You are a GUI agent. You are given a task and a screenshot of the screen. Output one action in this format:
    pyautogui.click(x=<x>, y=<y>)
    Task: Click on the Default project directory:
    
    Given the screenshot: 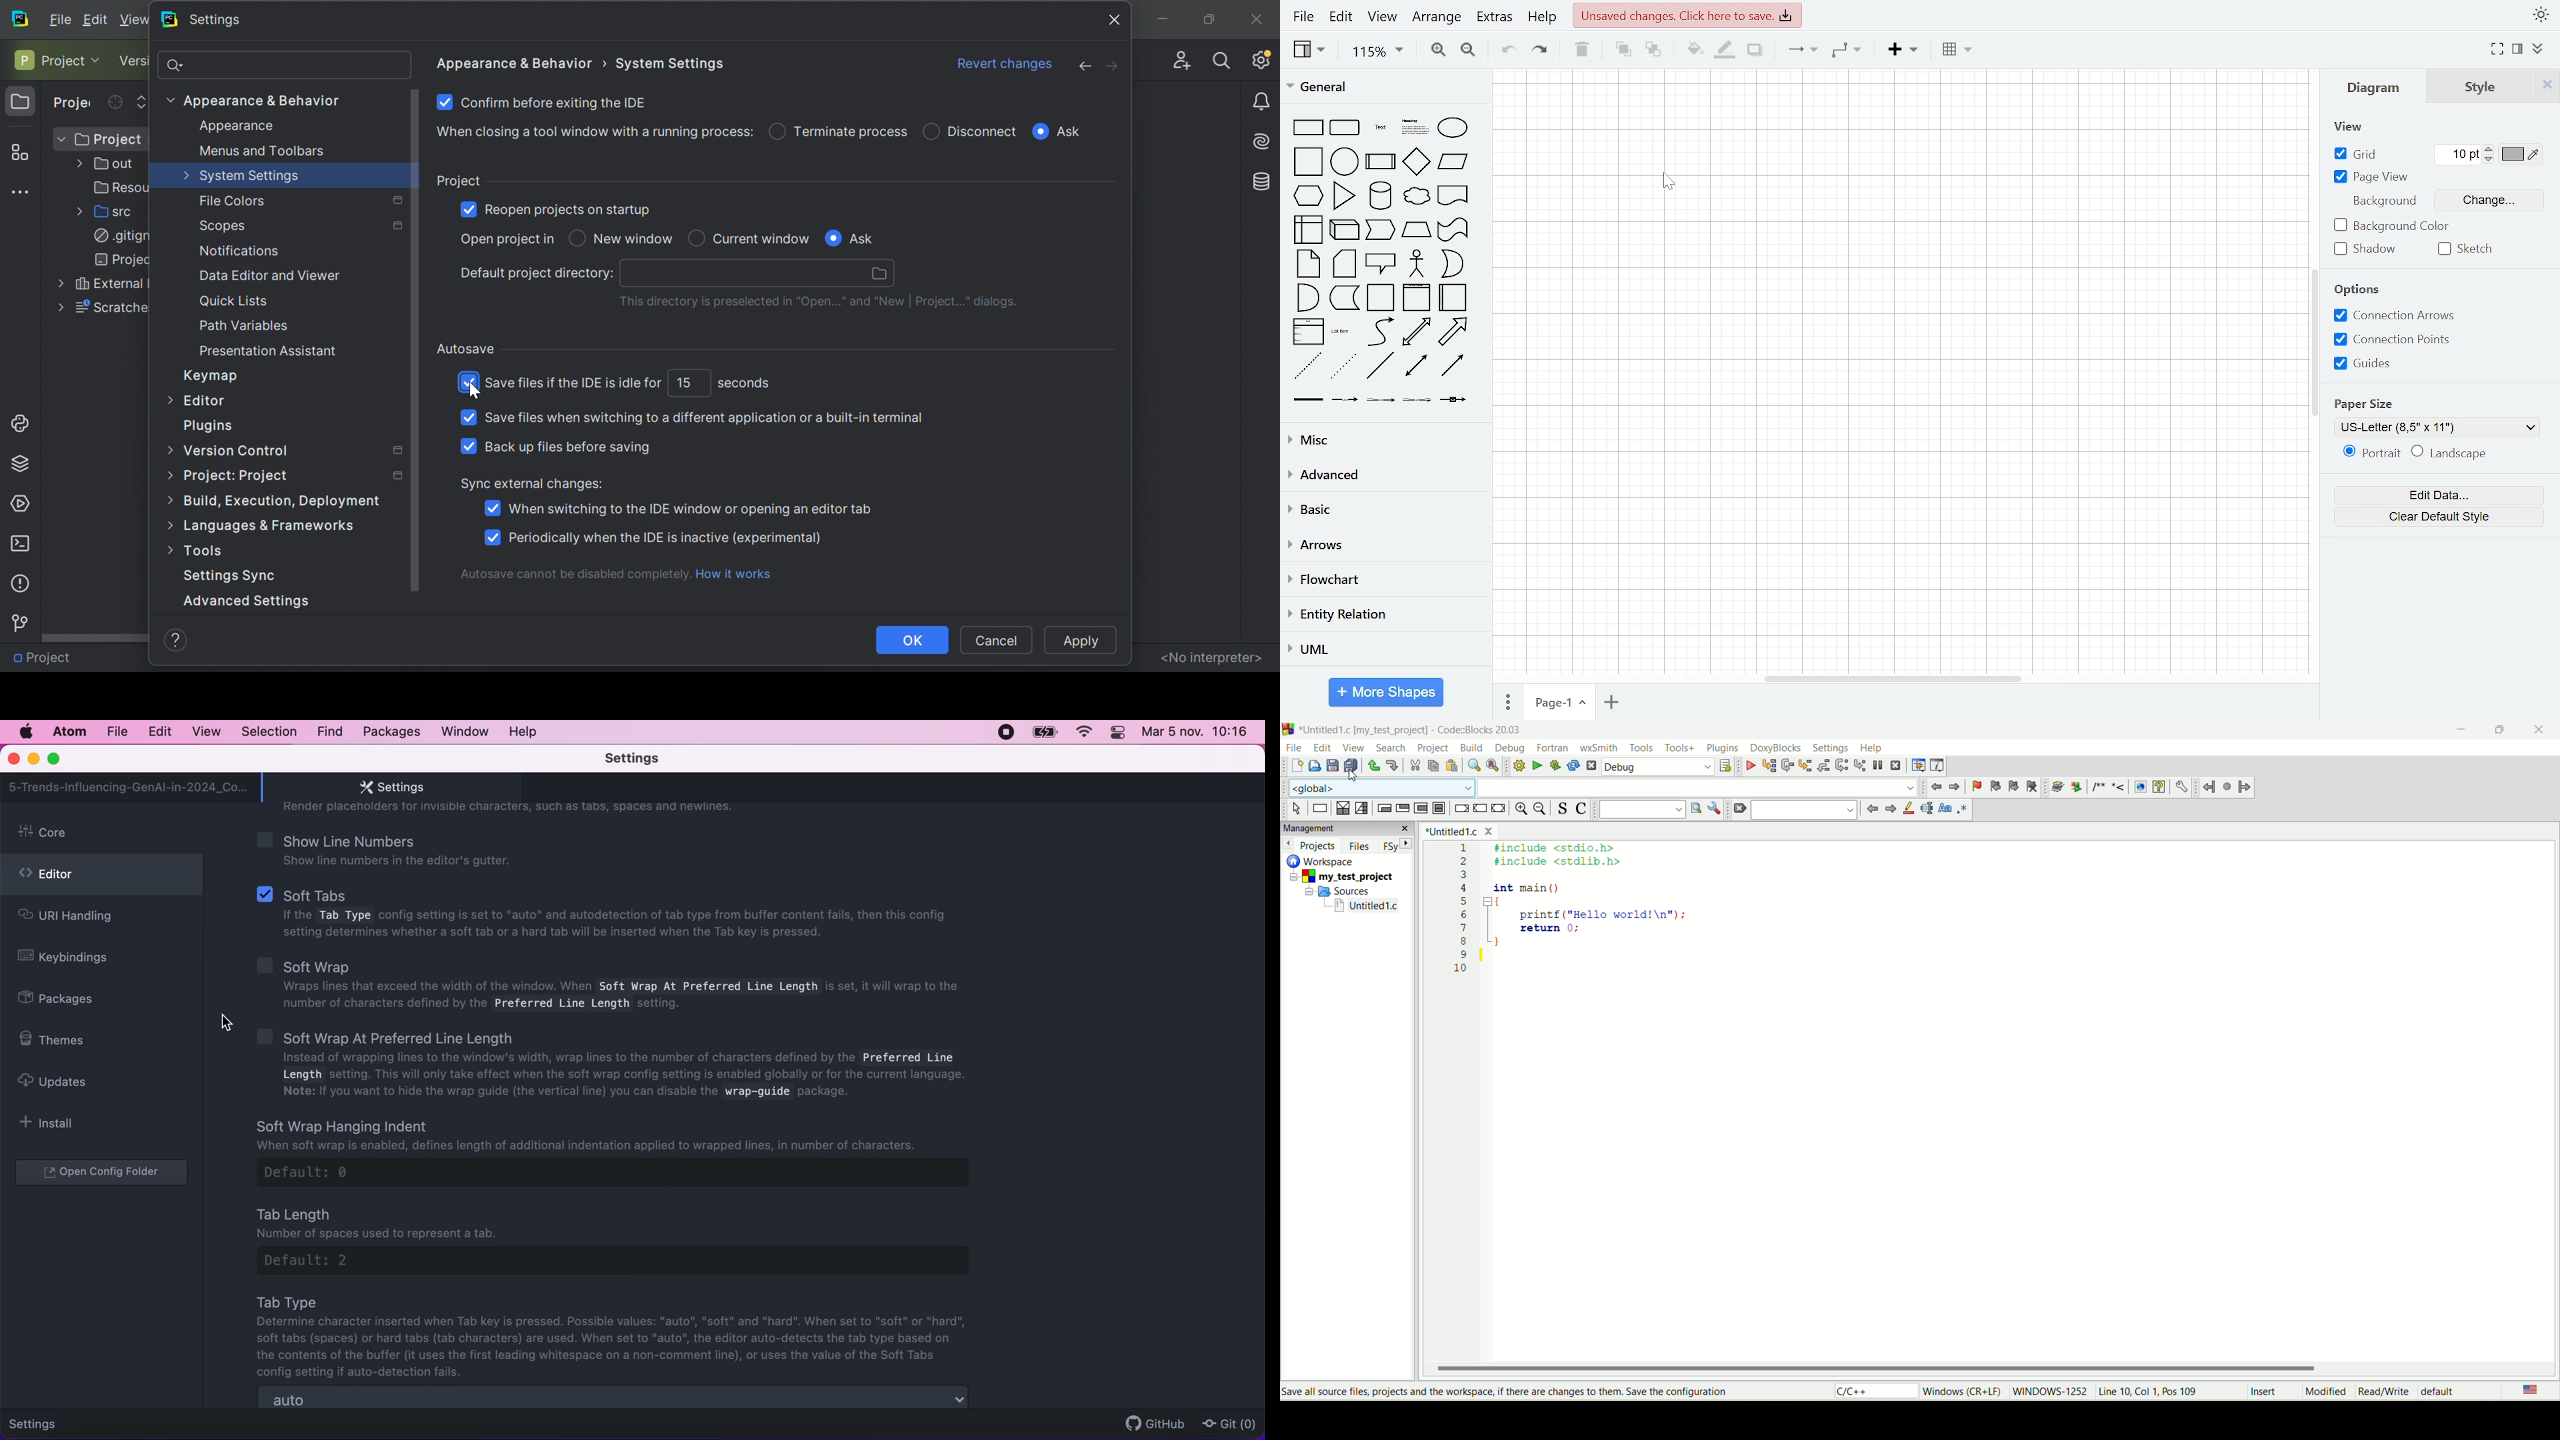 What is the action you would take?
    pyautogui.click(x=536, y=273)
    